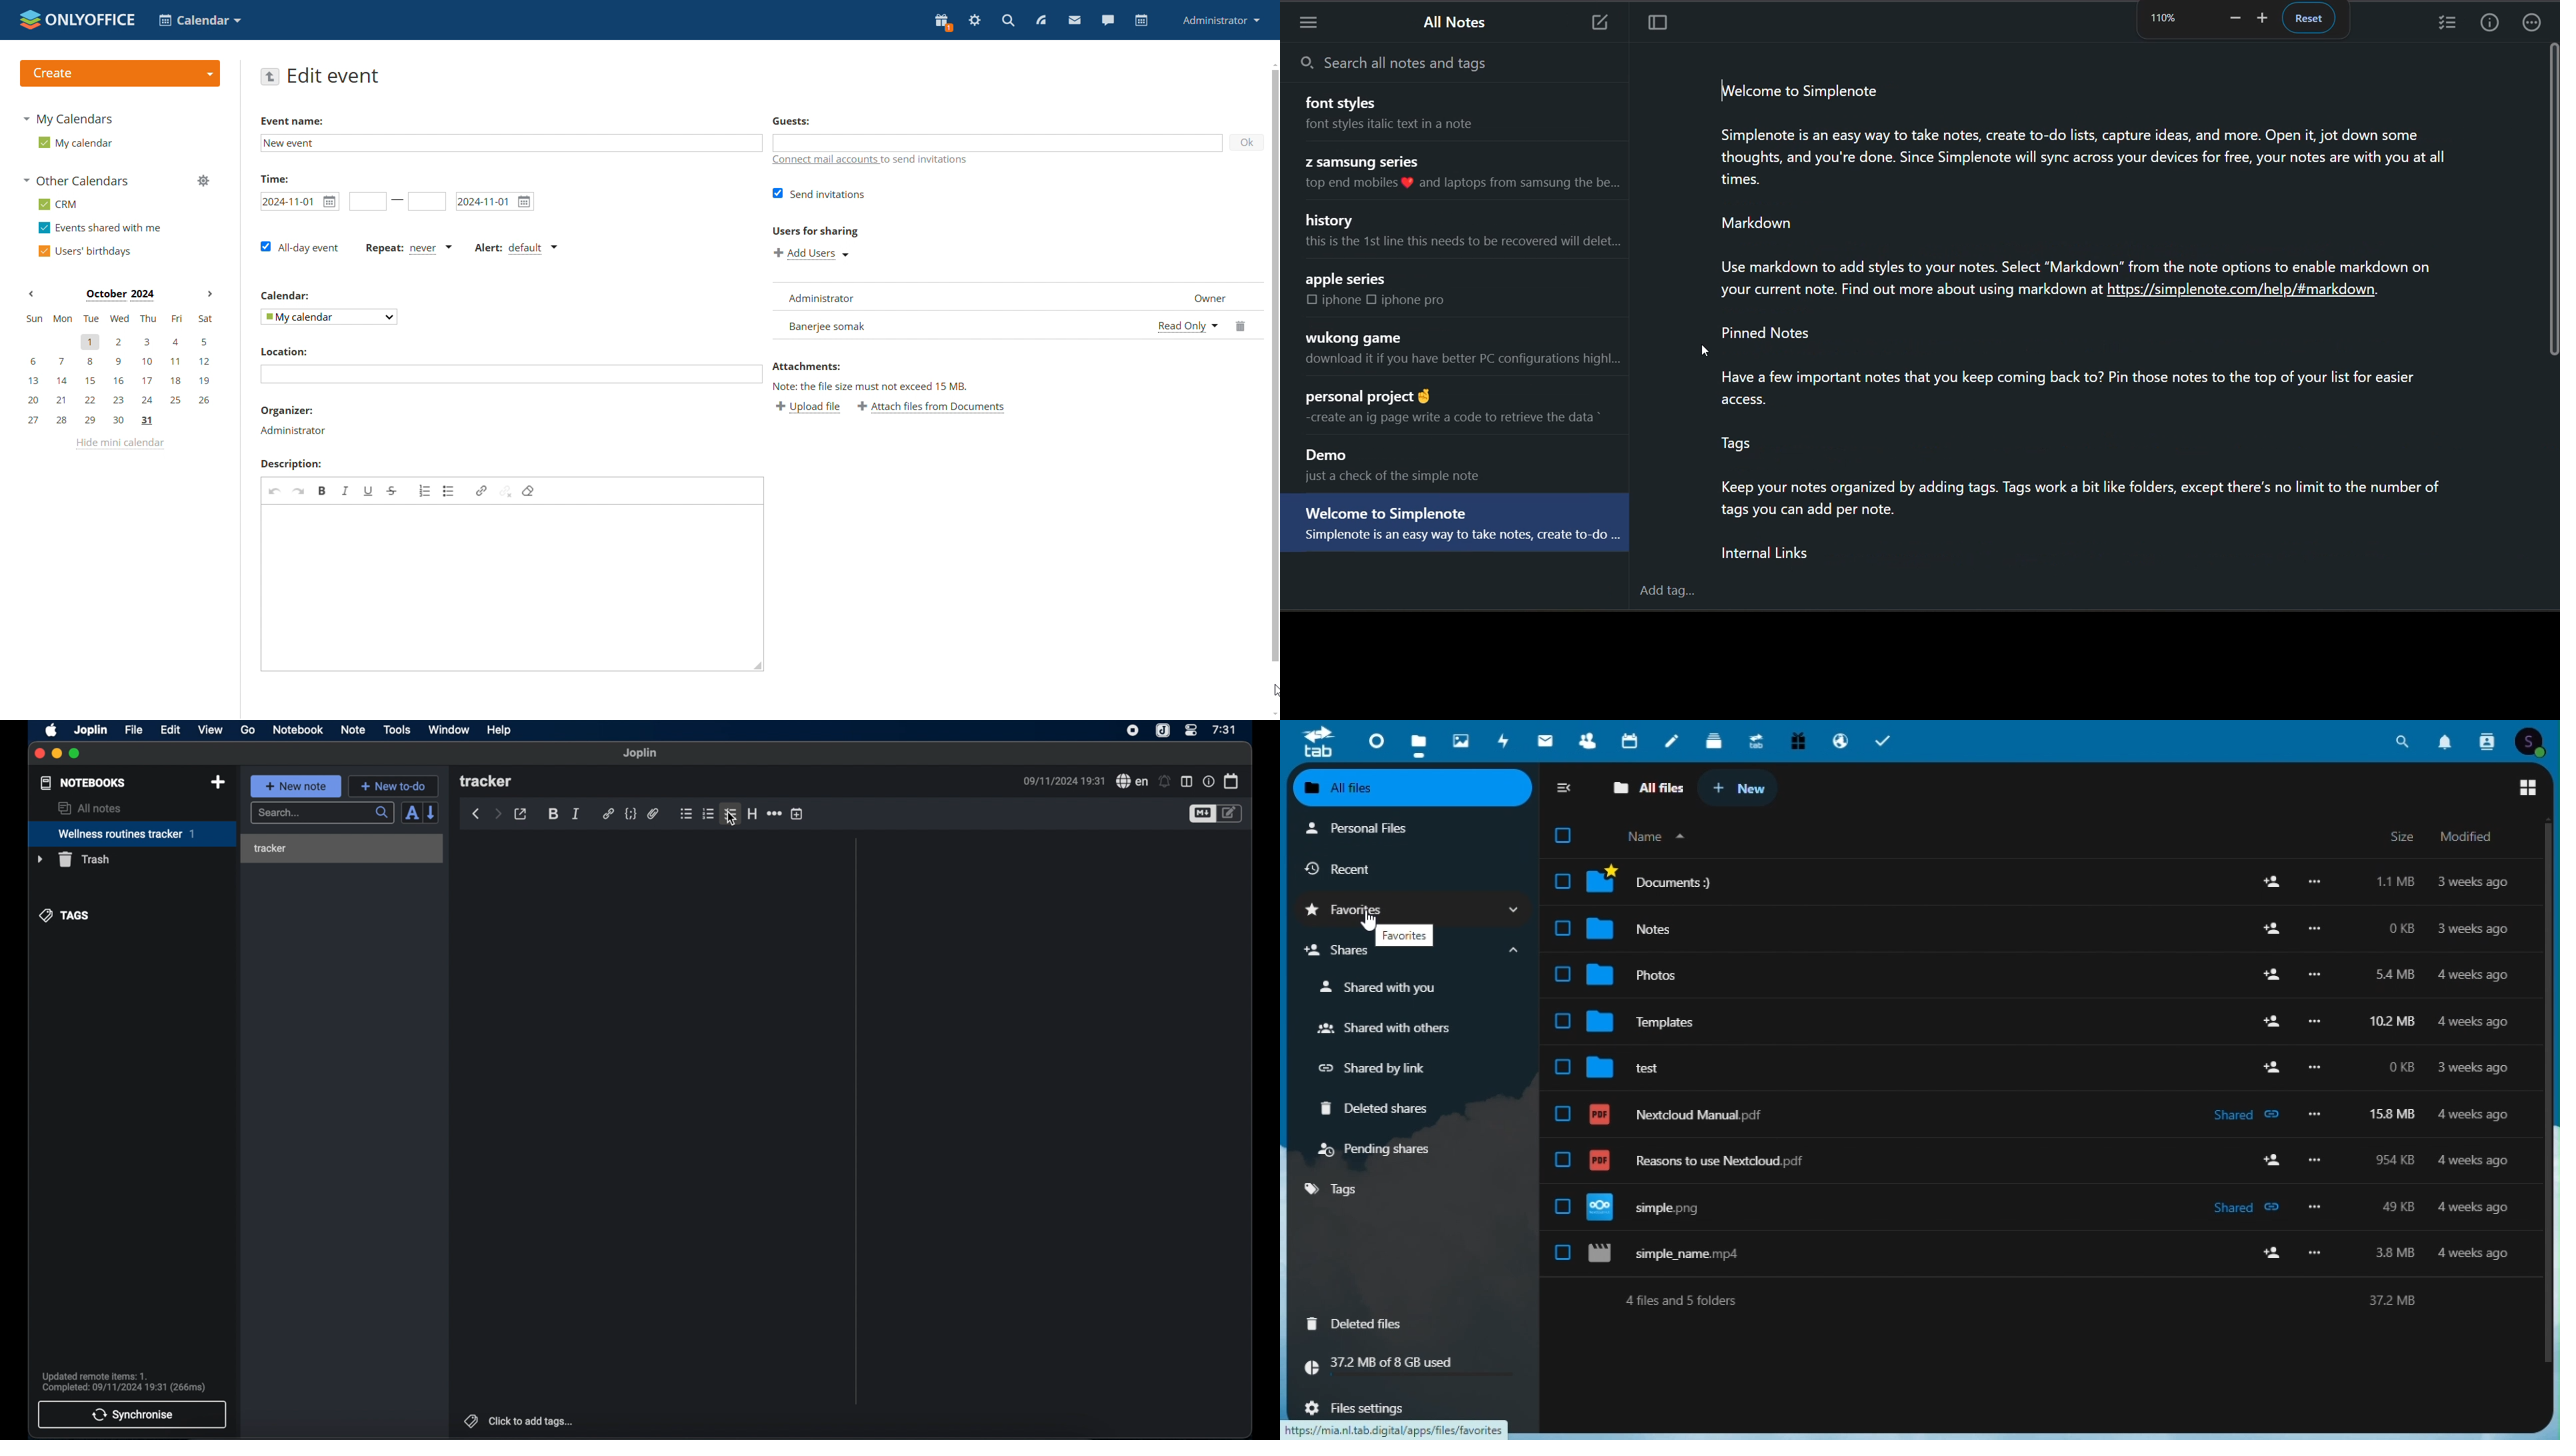  I want to click on insert checklist, so click(2447, 23).